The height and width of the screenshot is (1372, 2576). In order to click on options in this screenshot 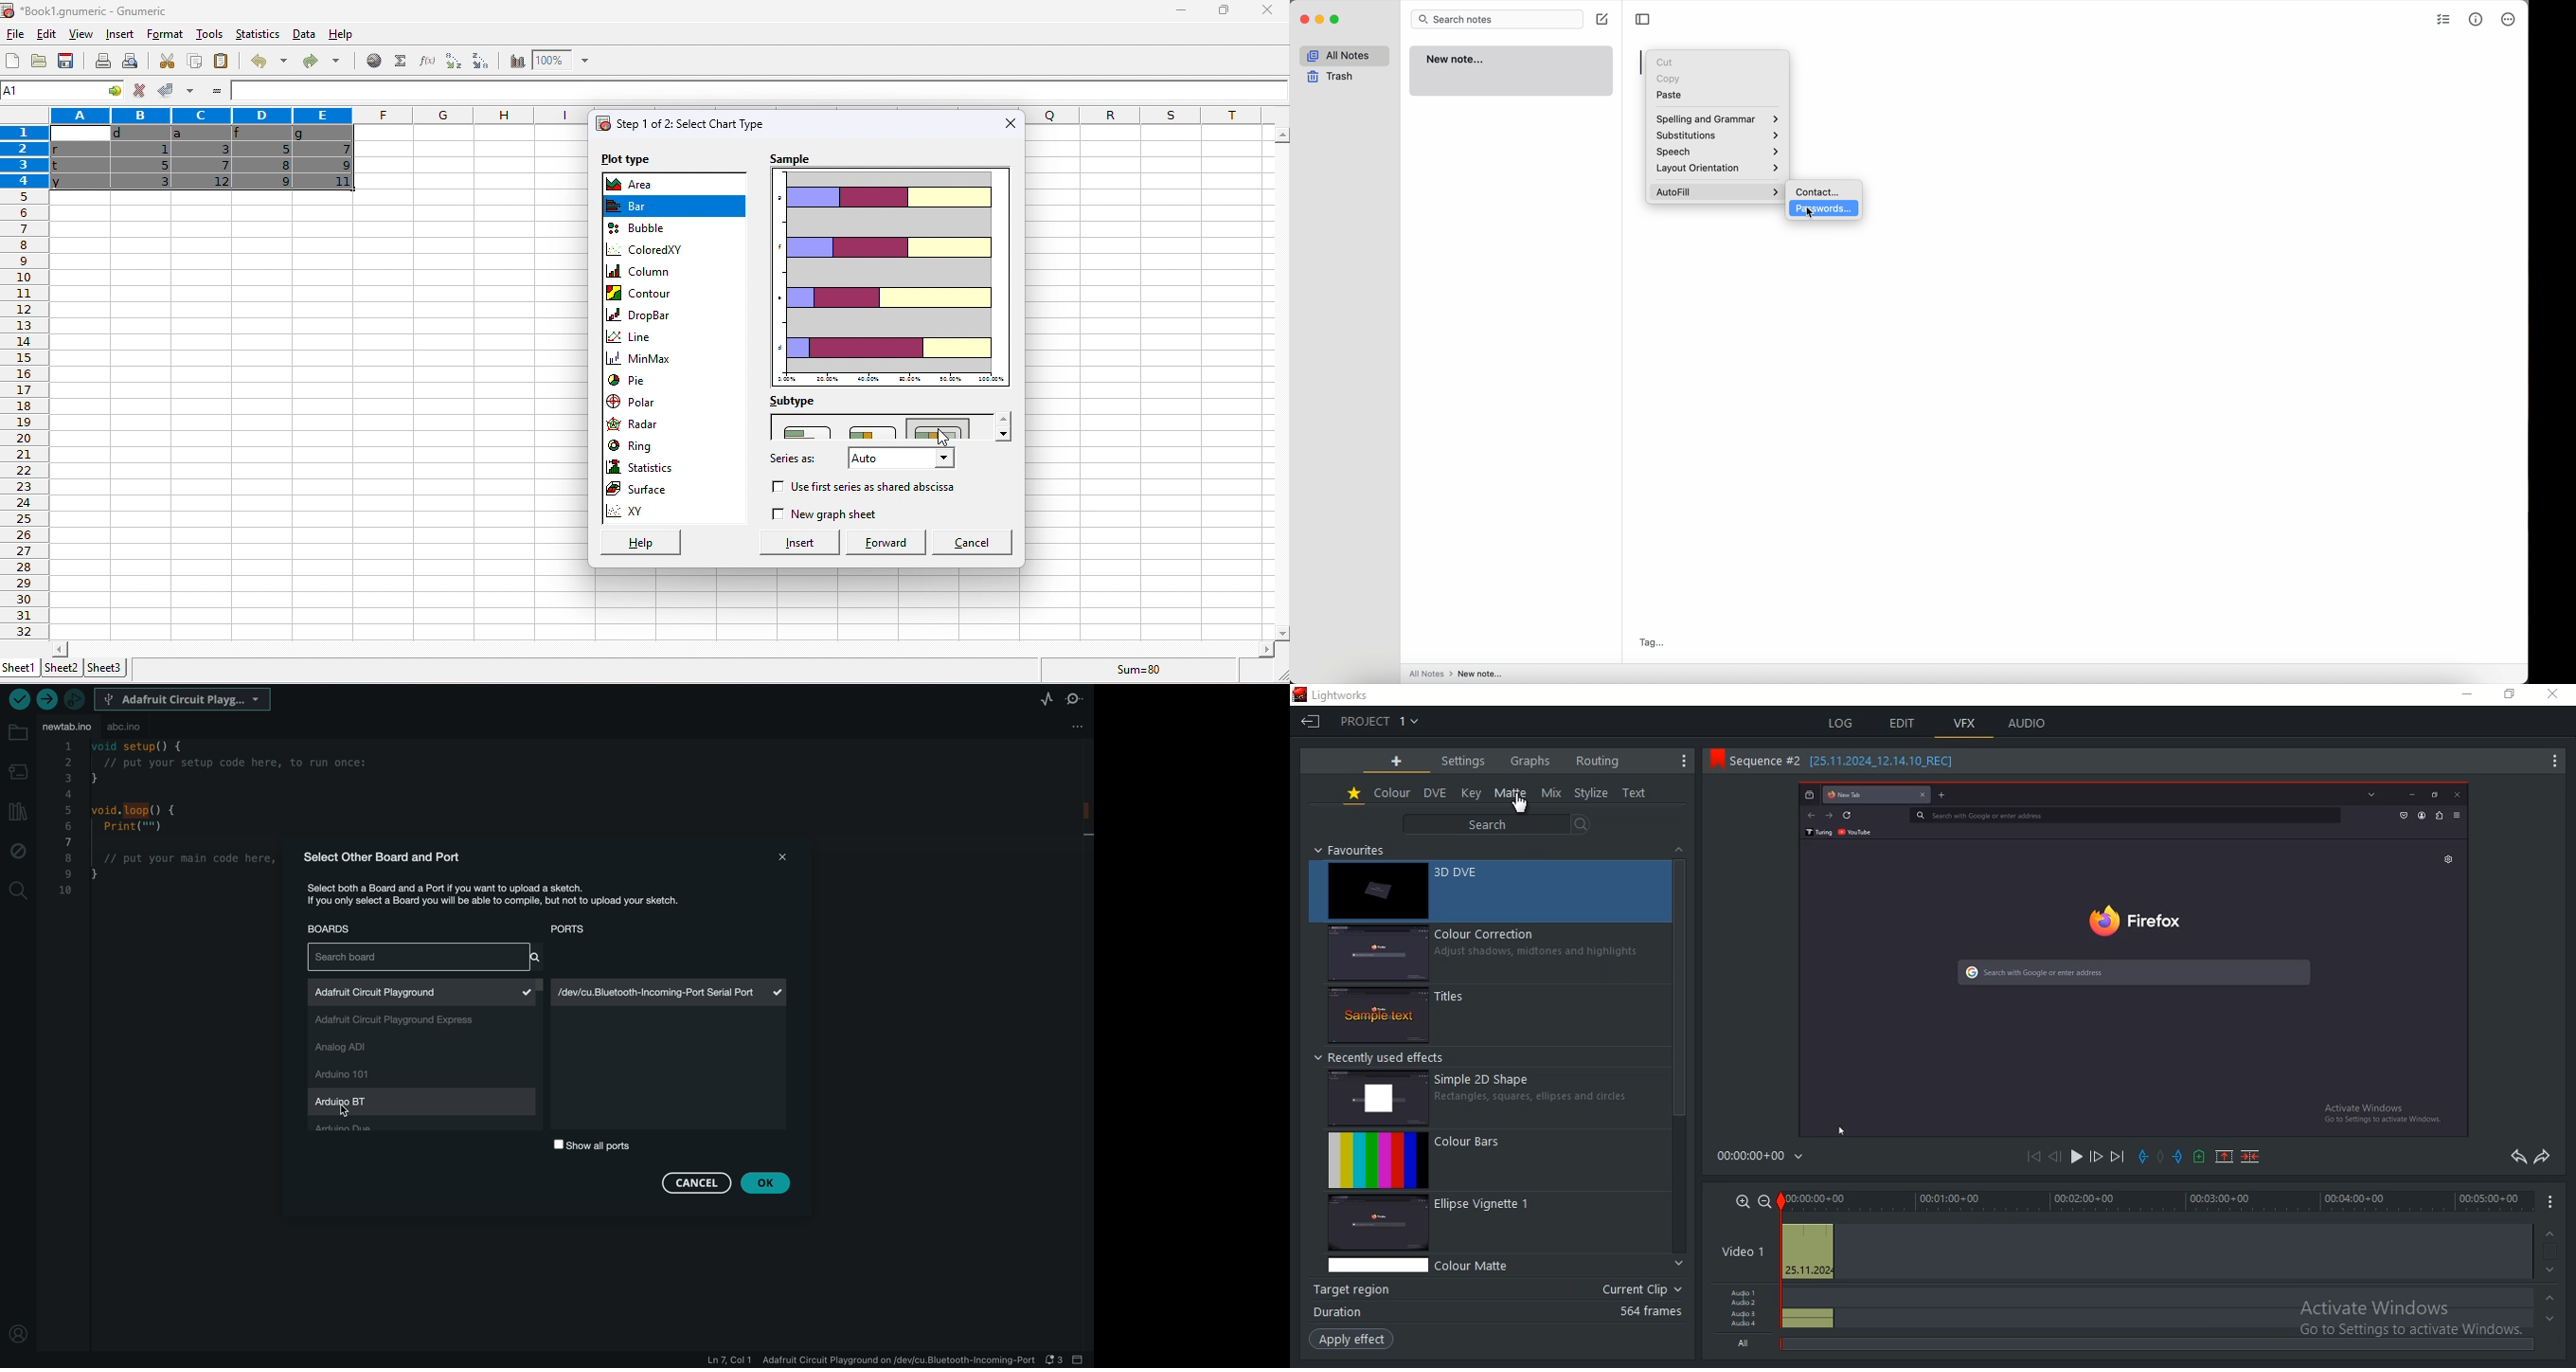, I will do `click(2555, 1201)`.